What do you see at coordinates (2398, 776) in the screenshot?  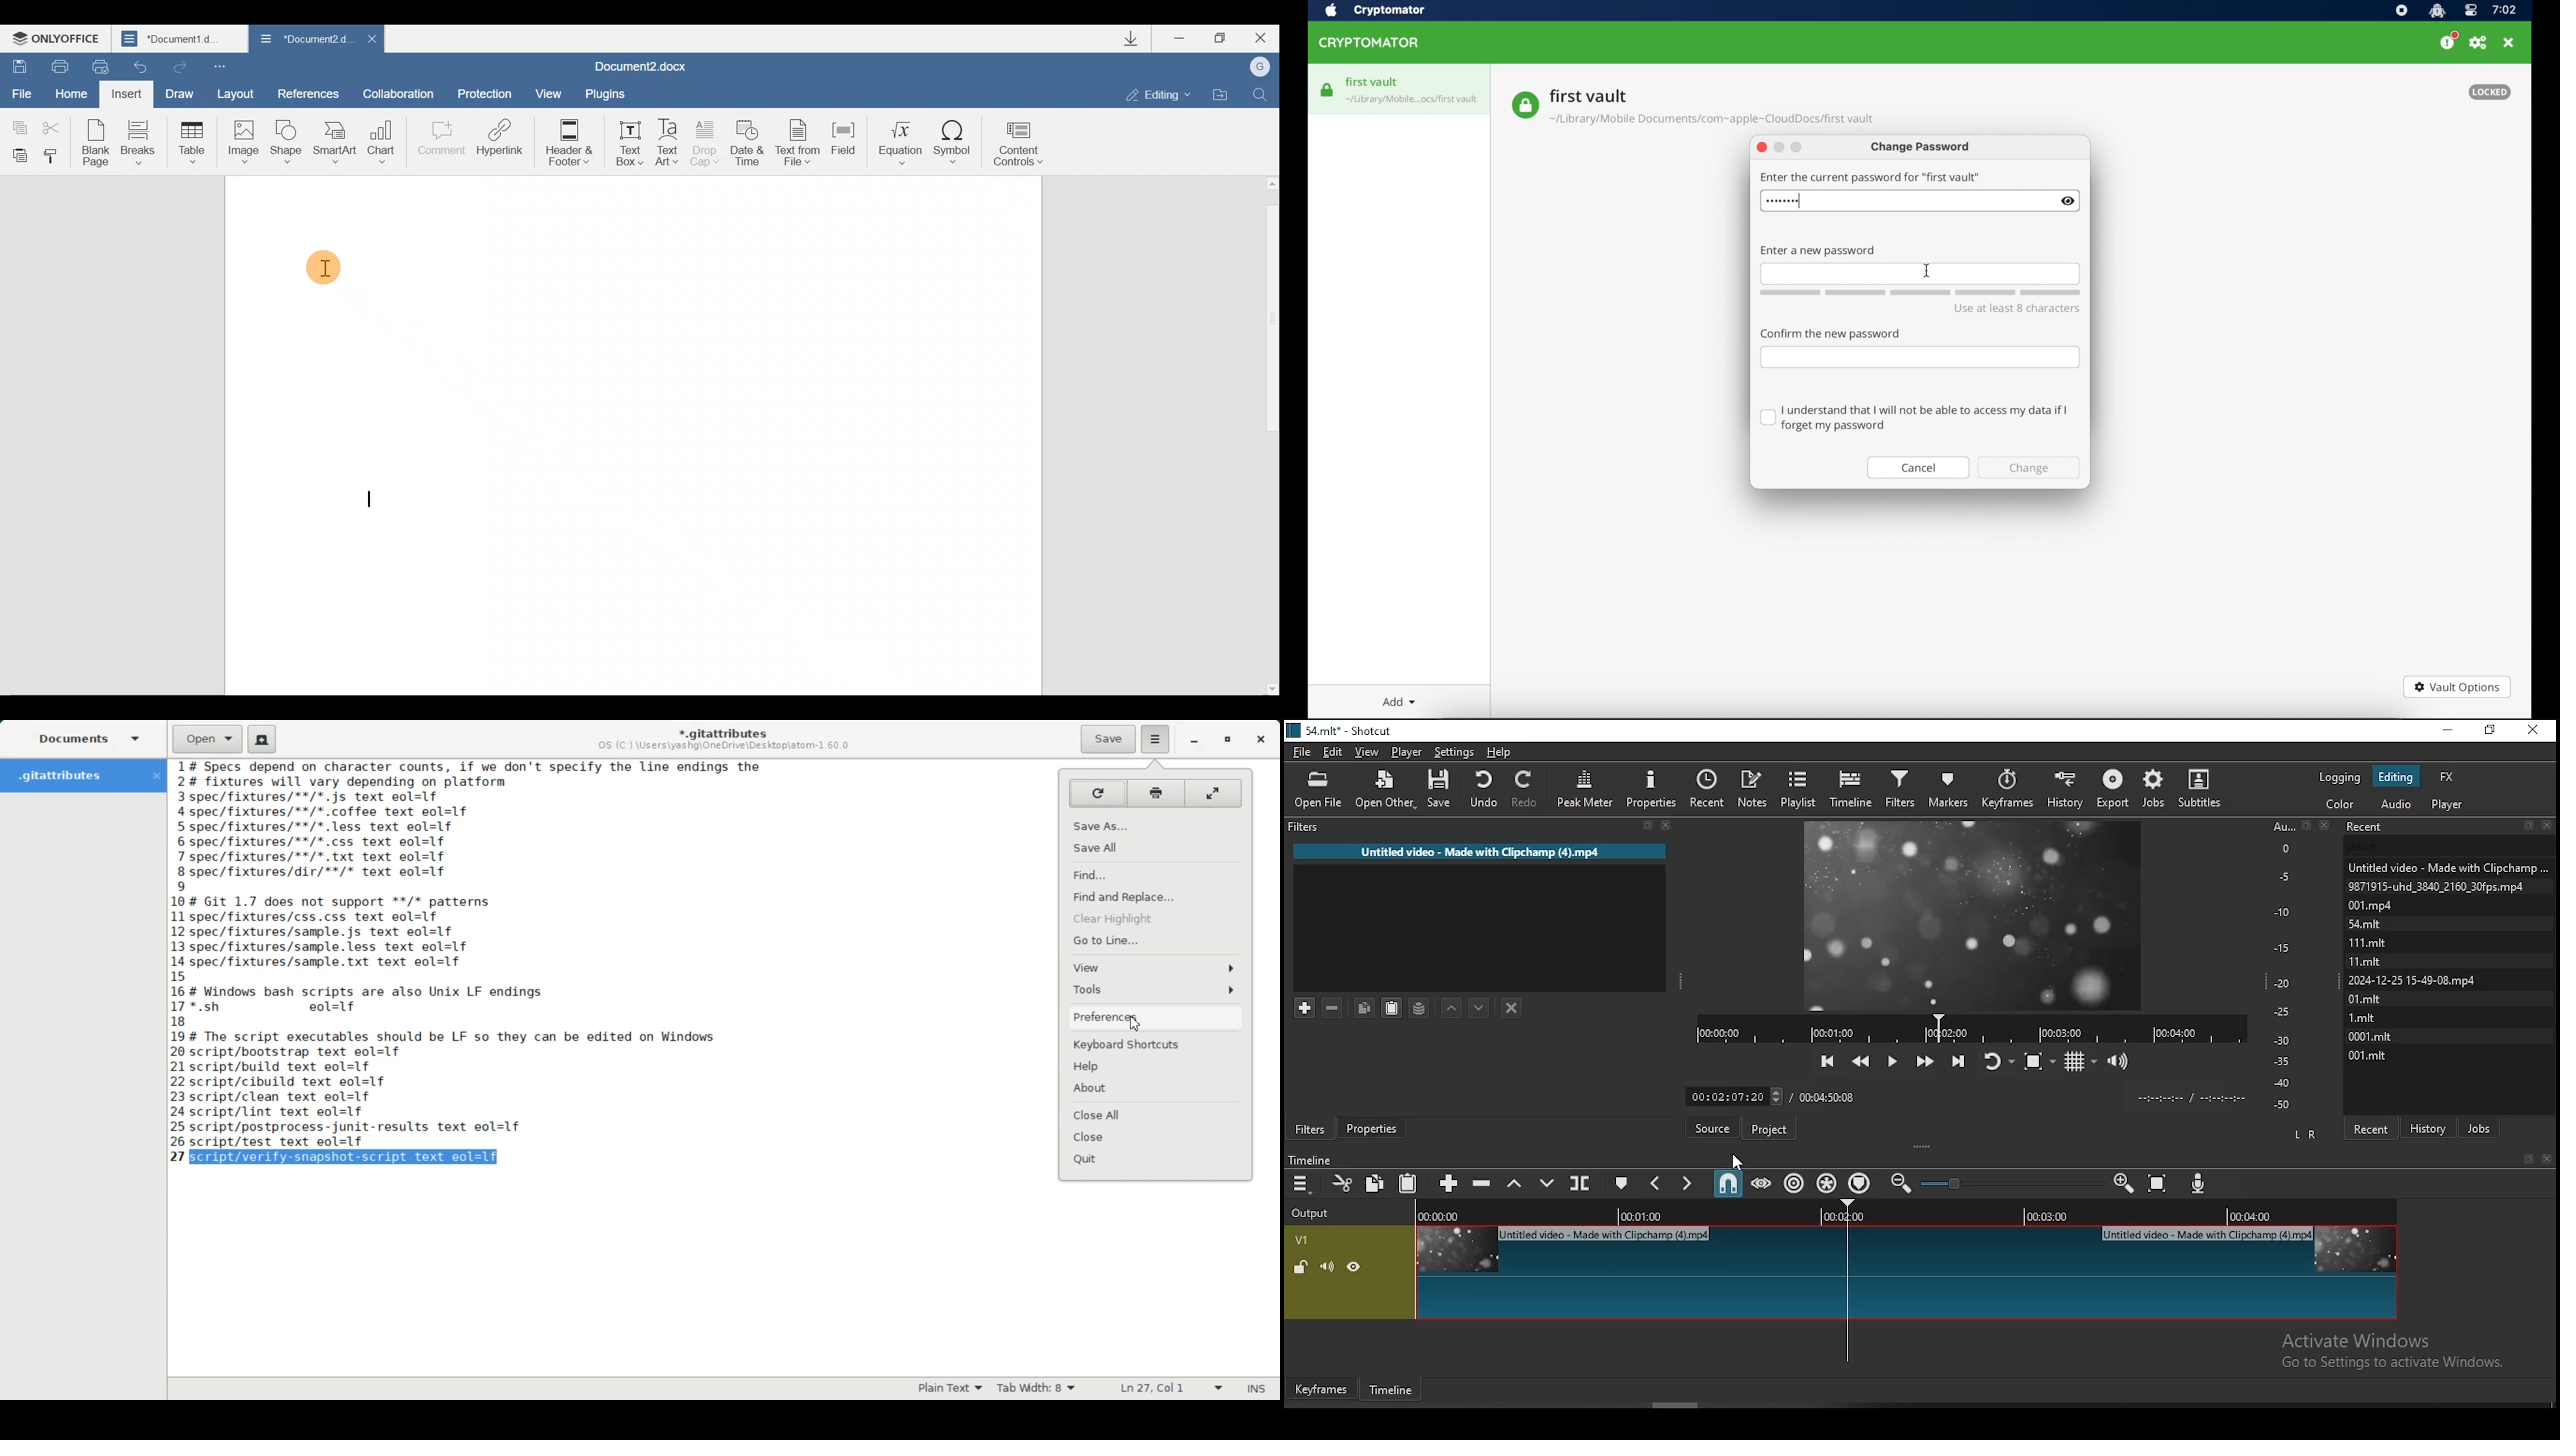 I see `editing` at bounding box center [2398, 776].